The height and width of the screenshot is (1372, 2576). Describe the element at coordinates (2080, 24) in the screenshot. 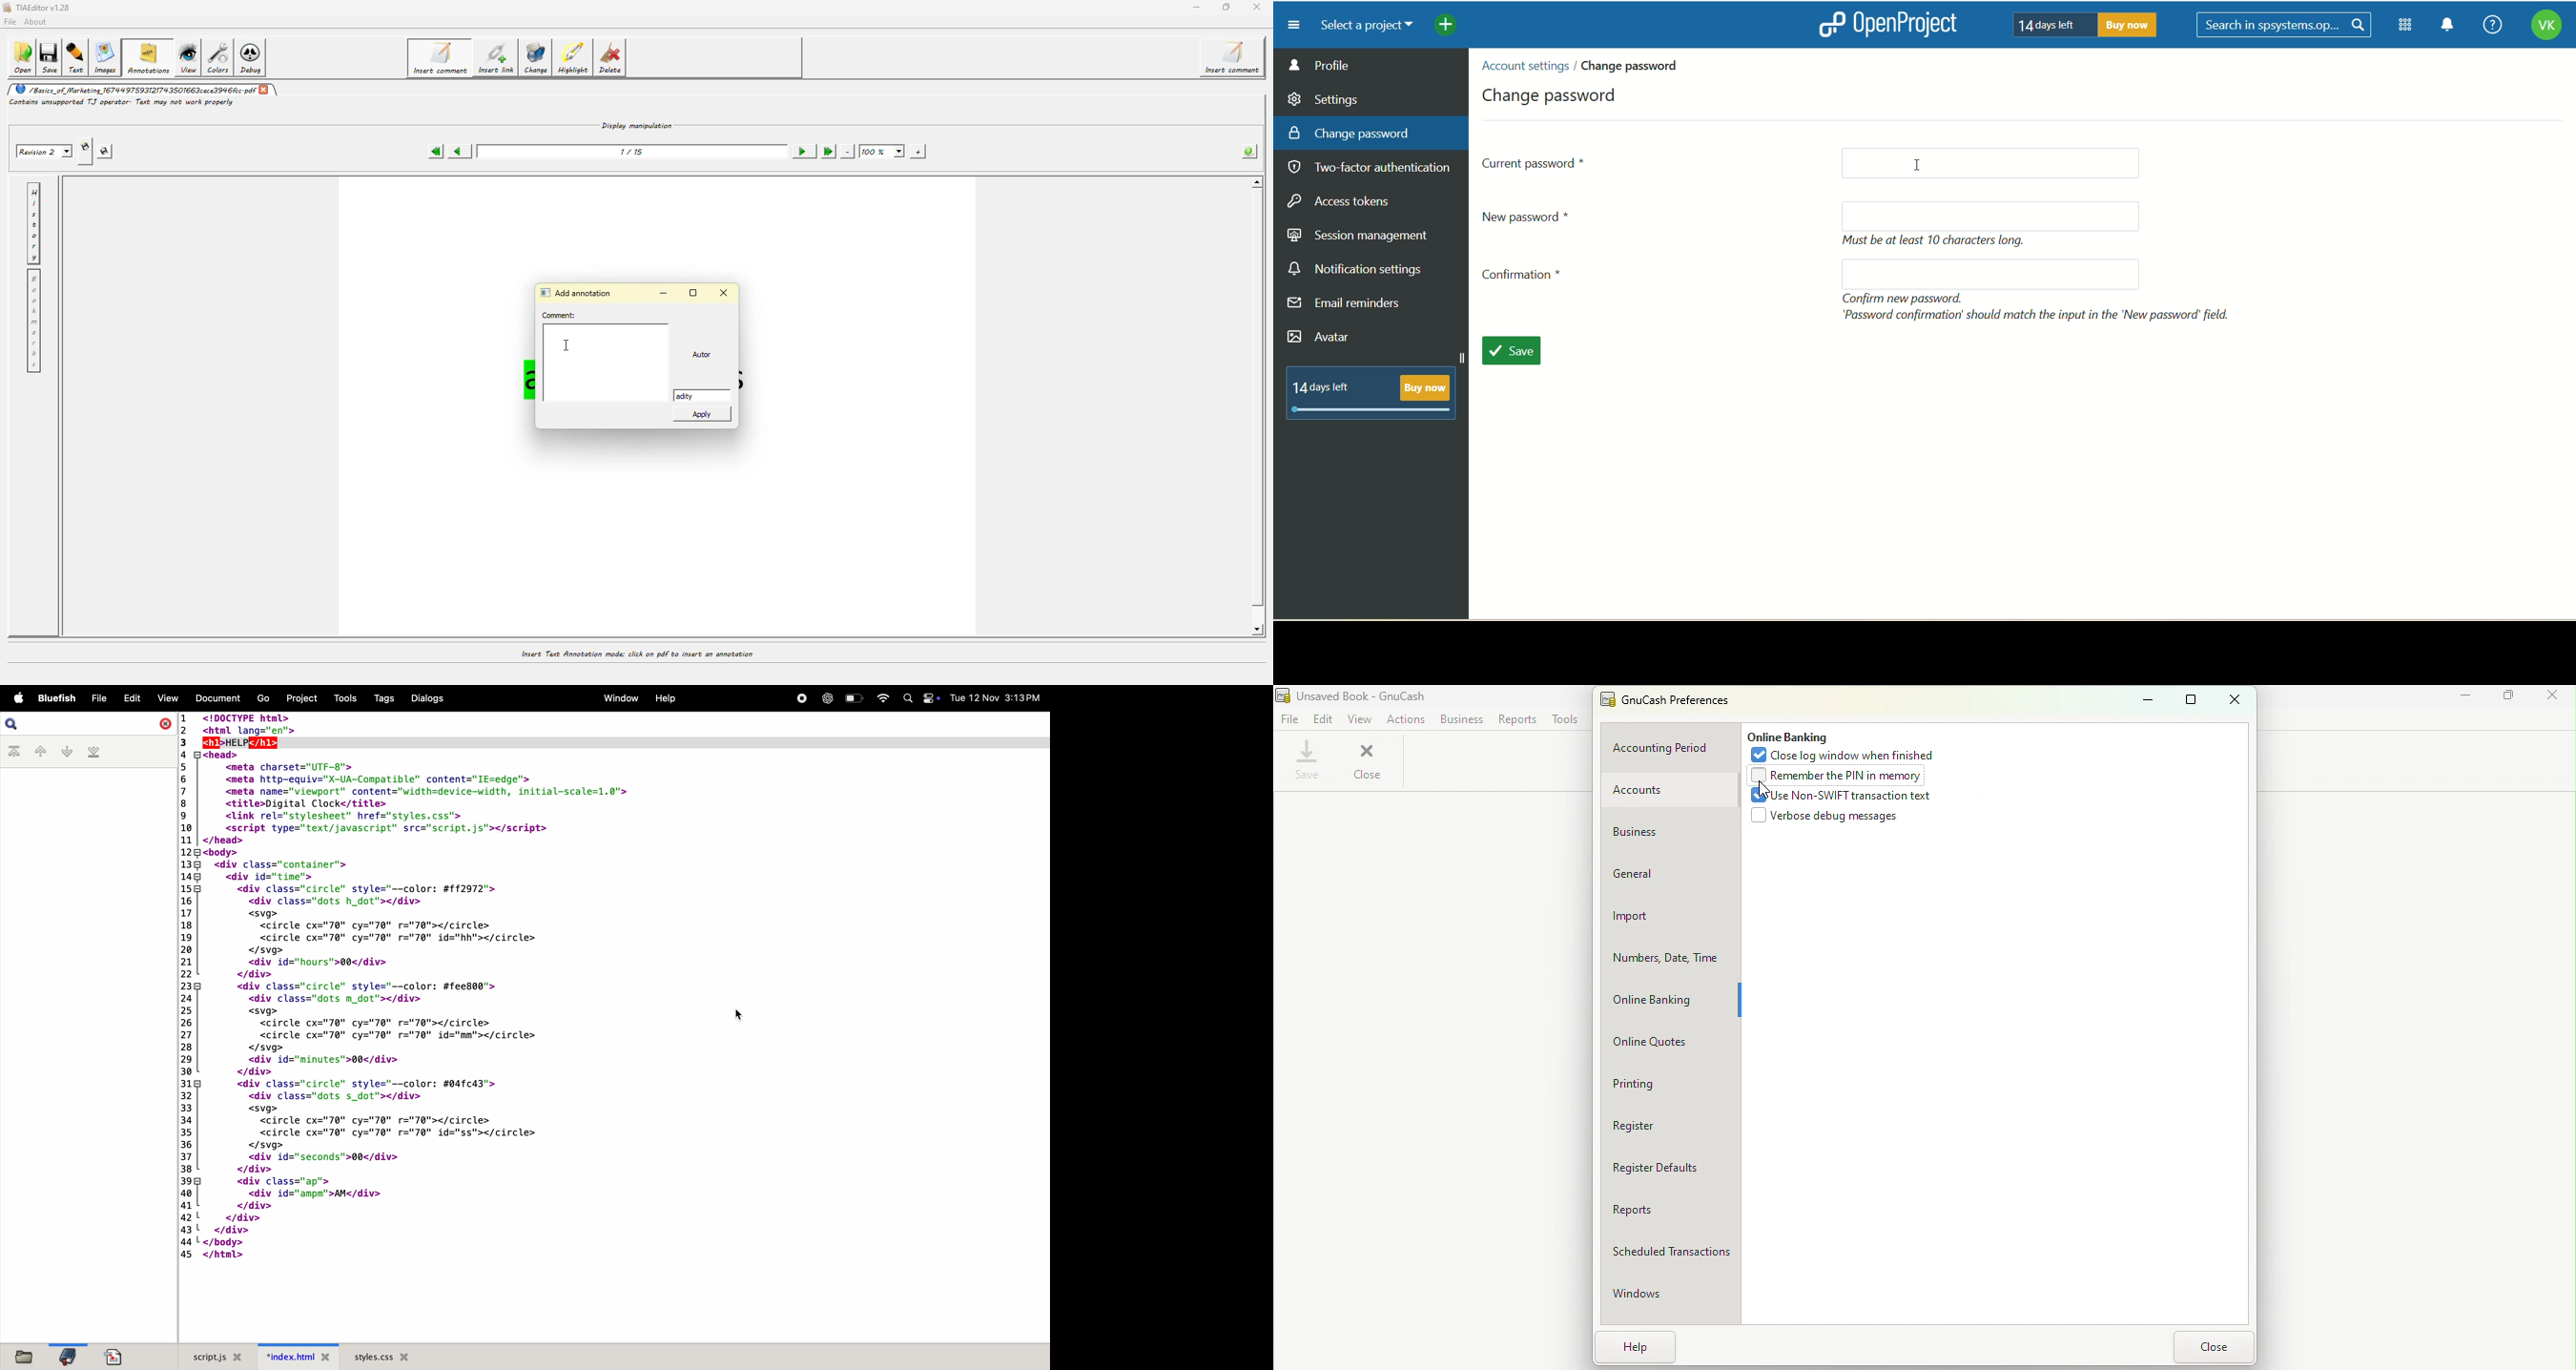

I see `text` at that location.